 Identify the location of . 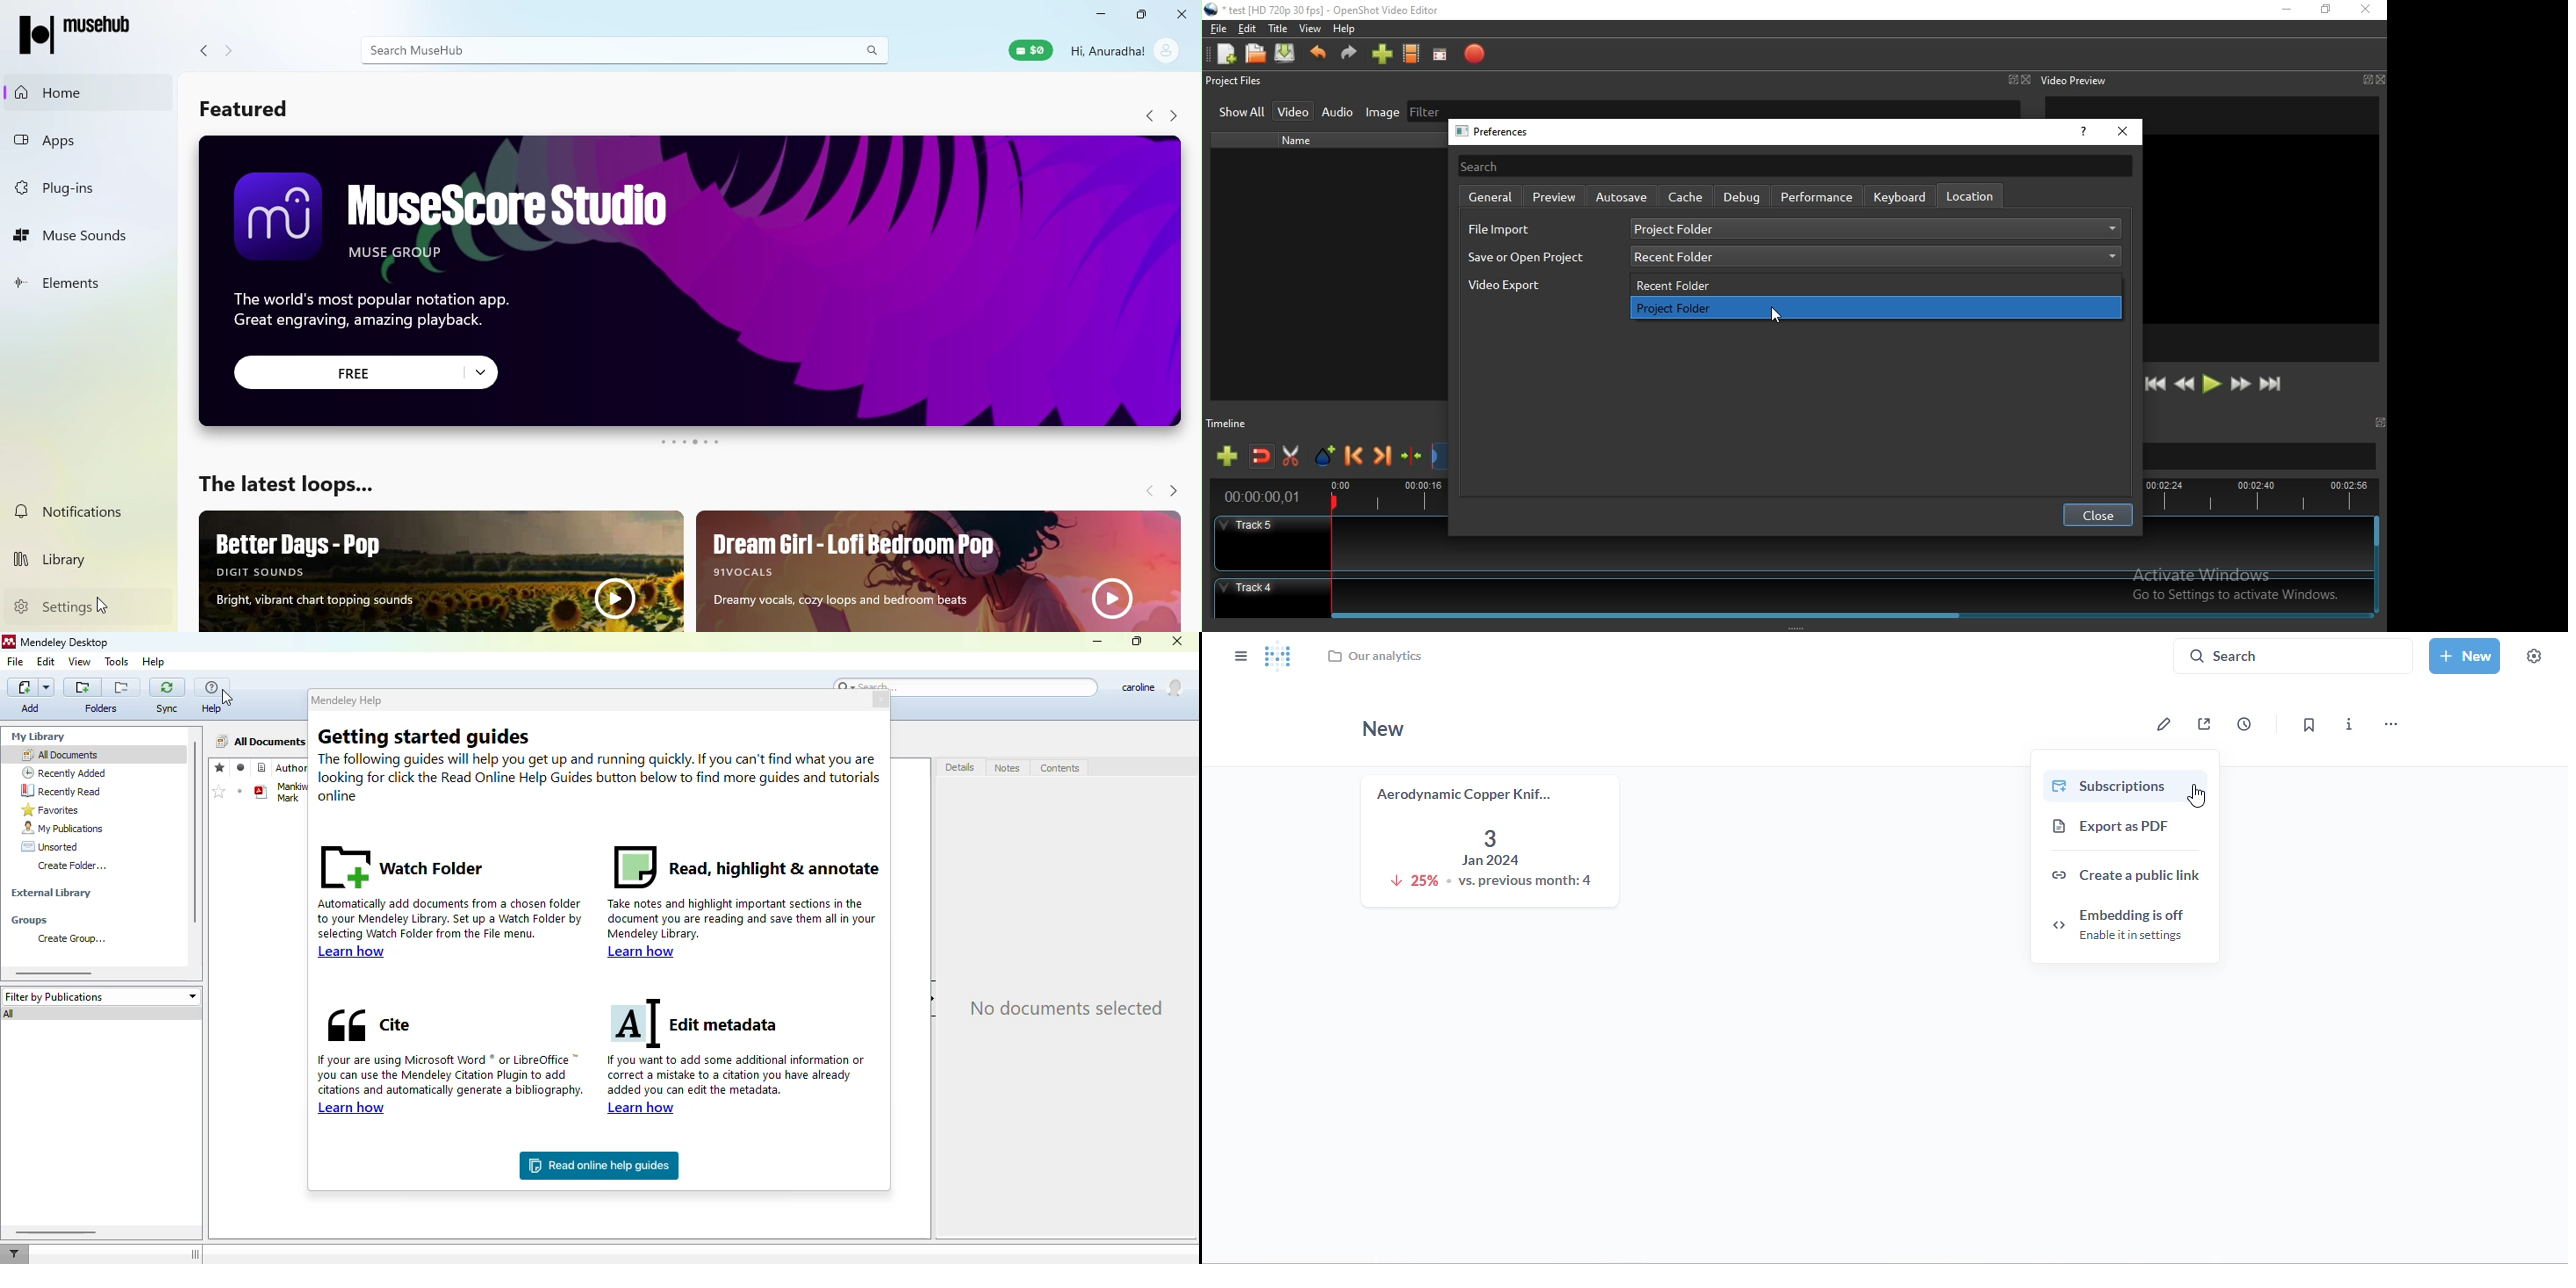
(1875, 258).